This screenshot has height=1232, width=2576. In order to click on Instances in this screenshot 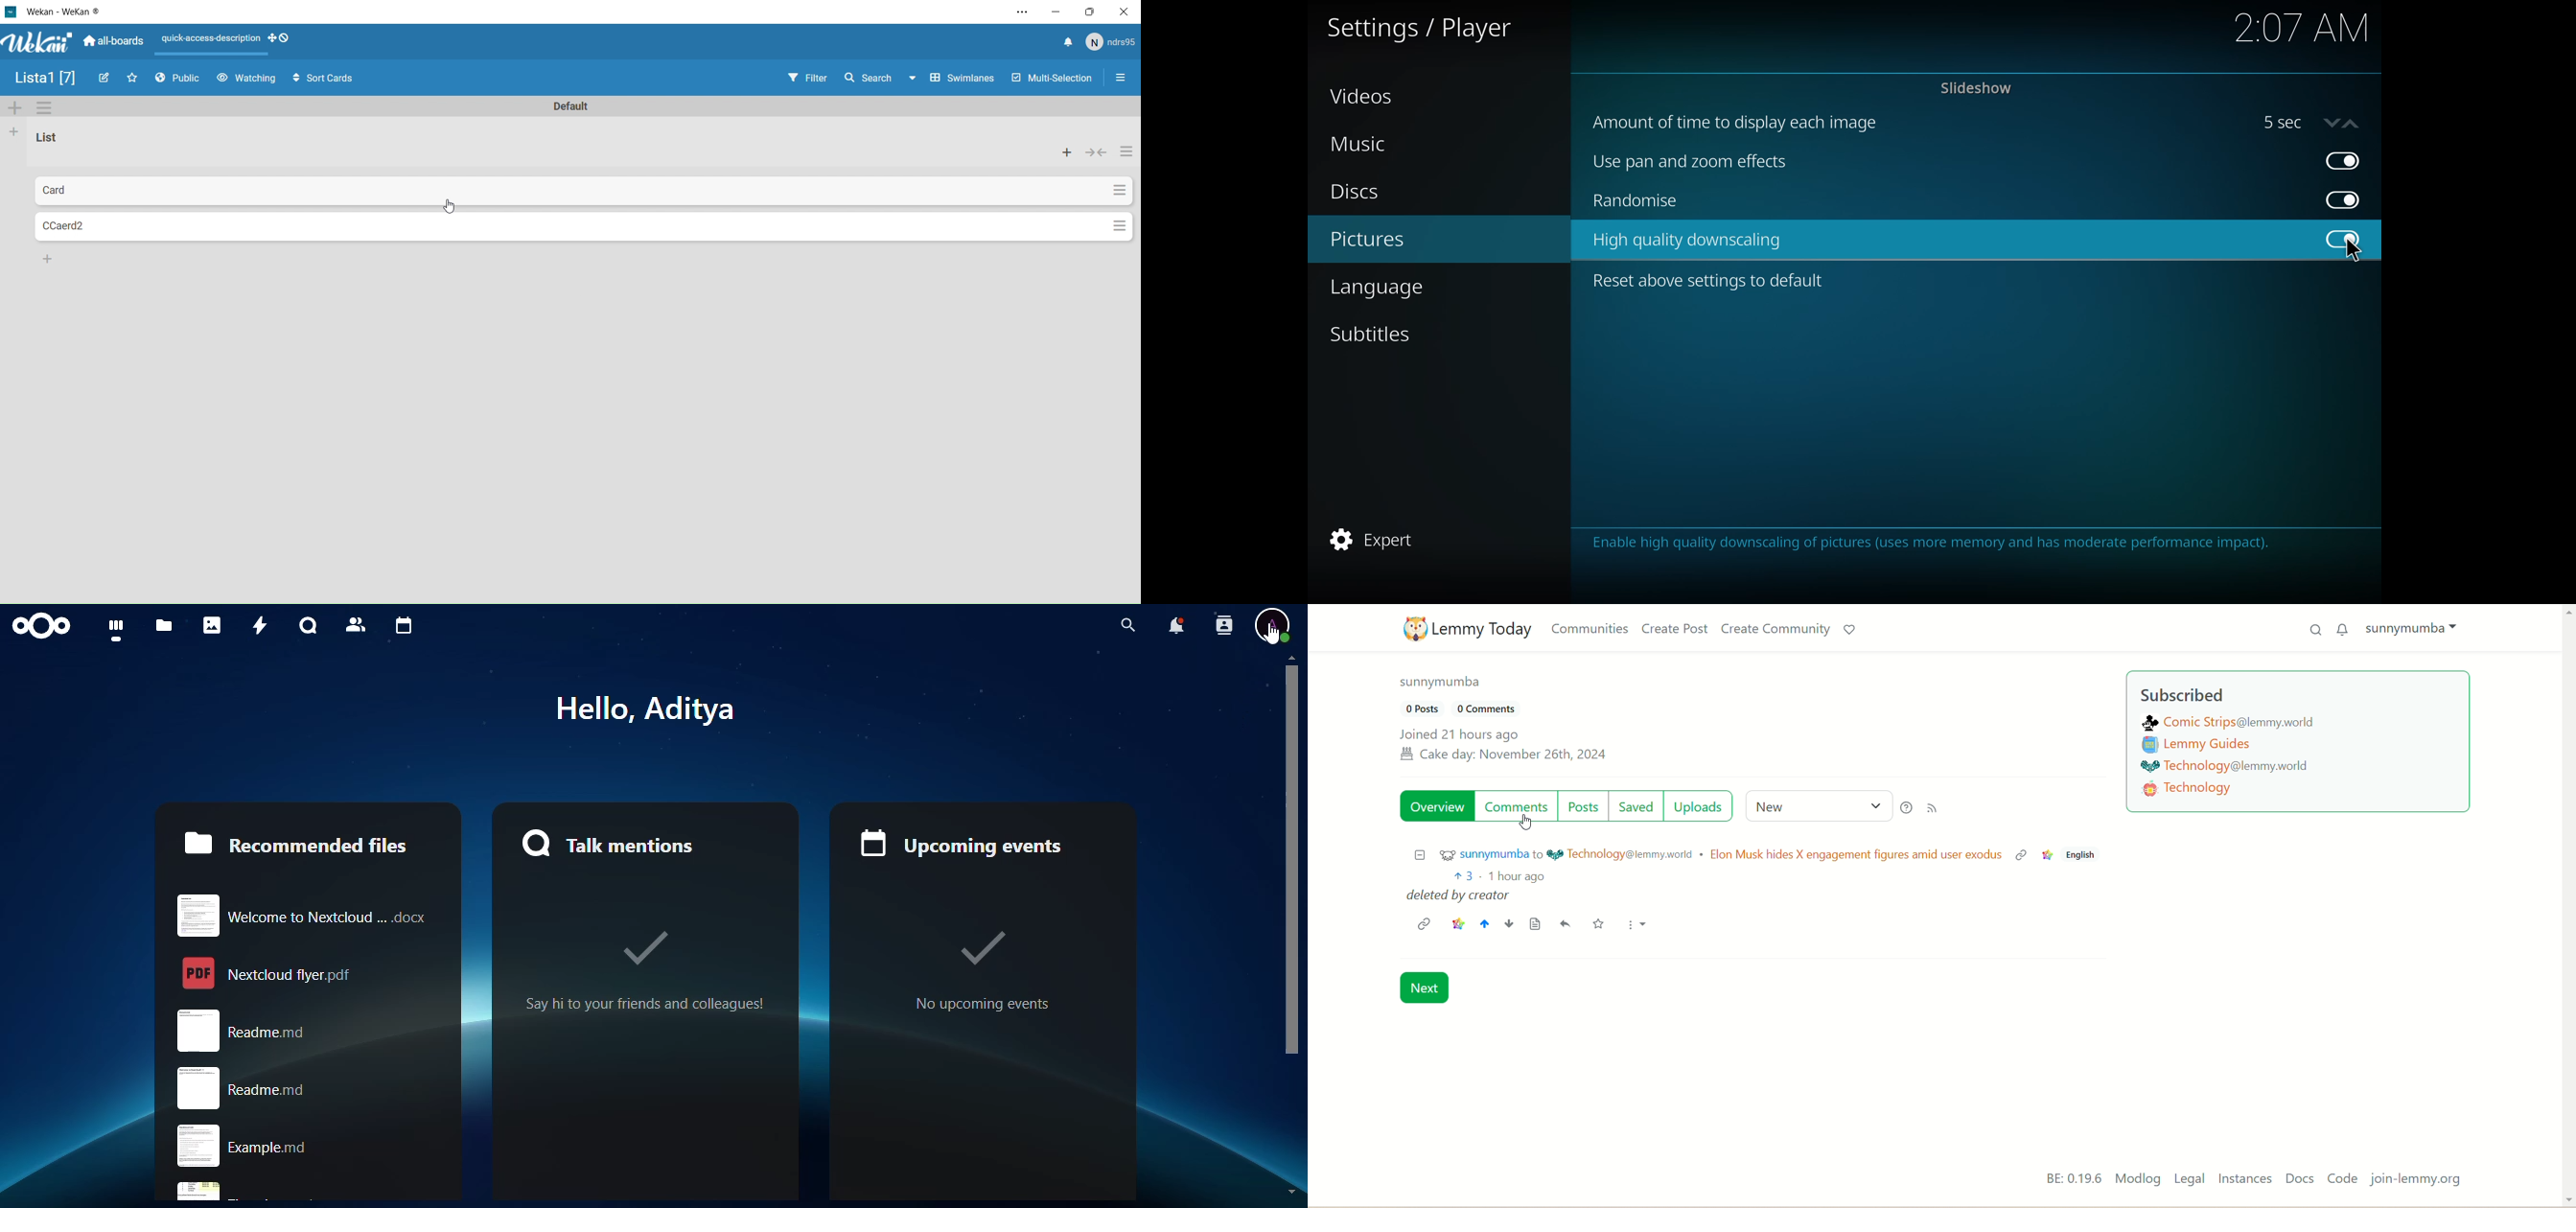, I will do `click(2247, 1180)`.